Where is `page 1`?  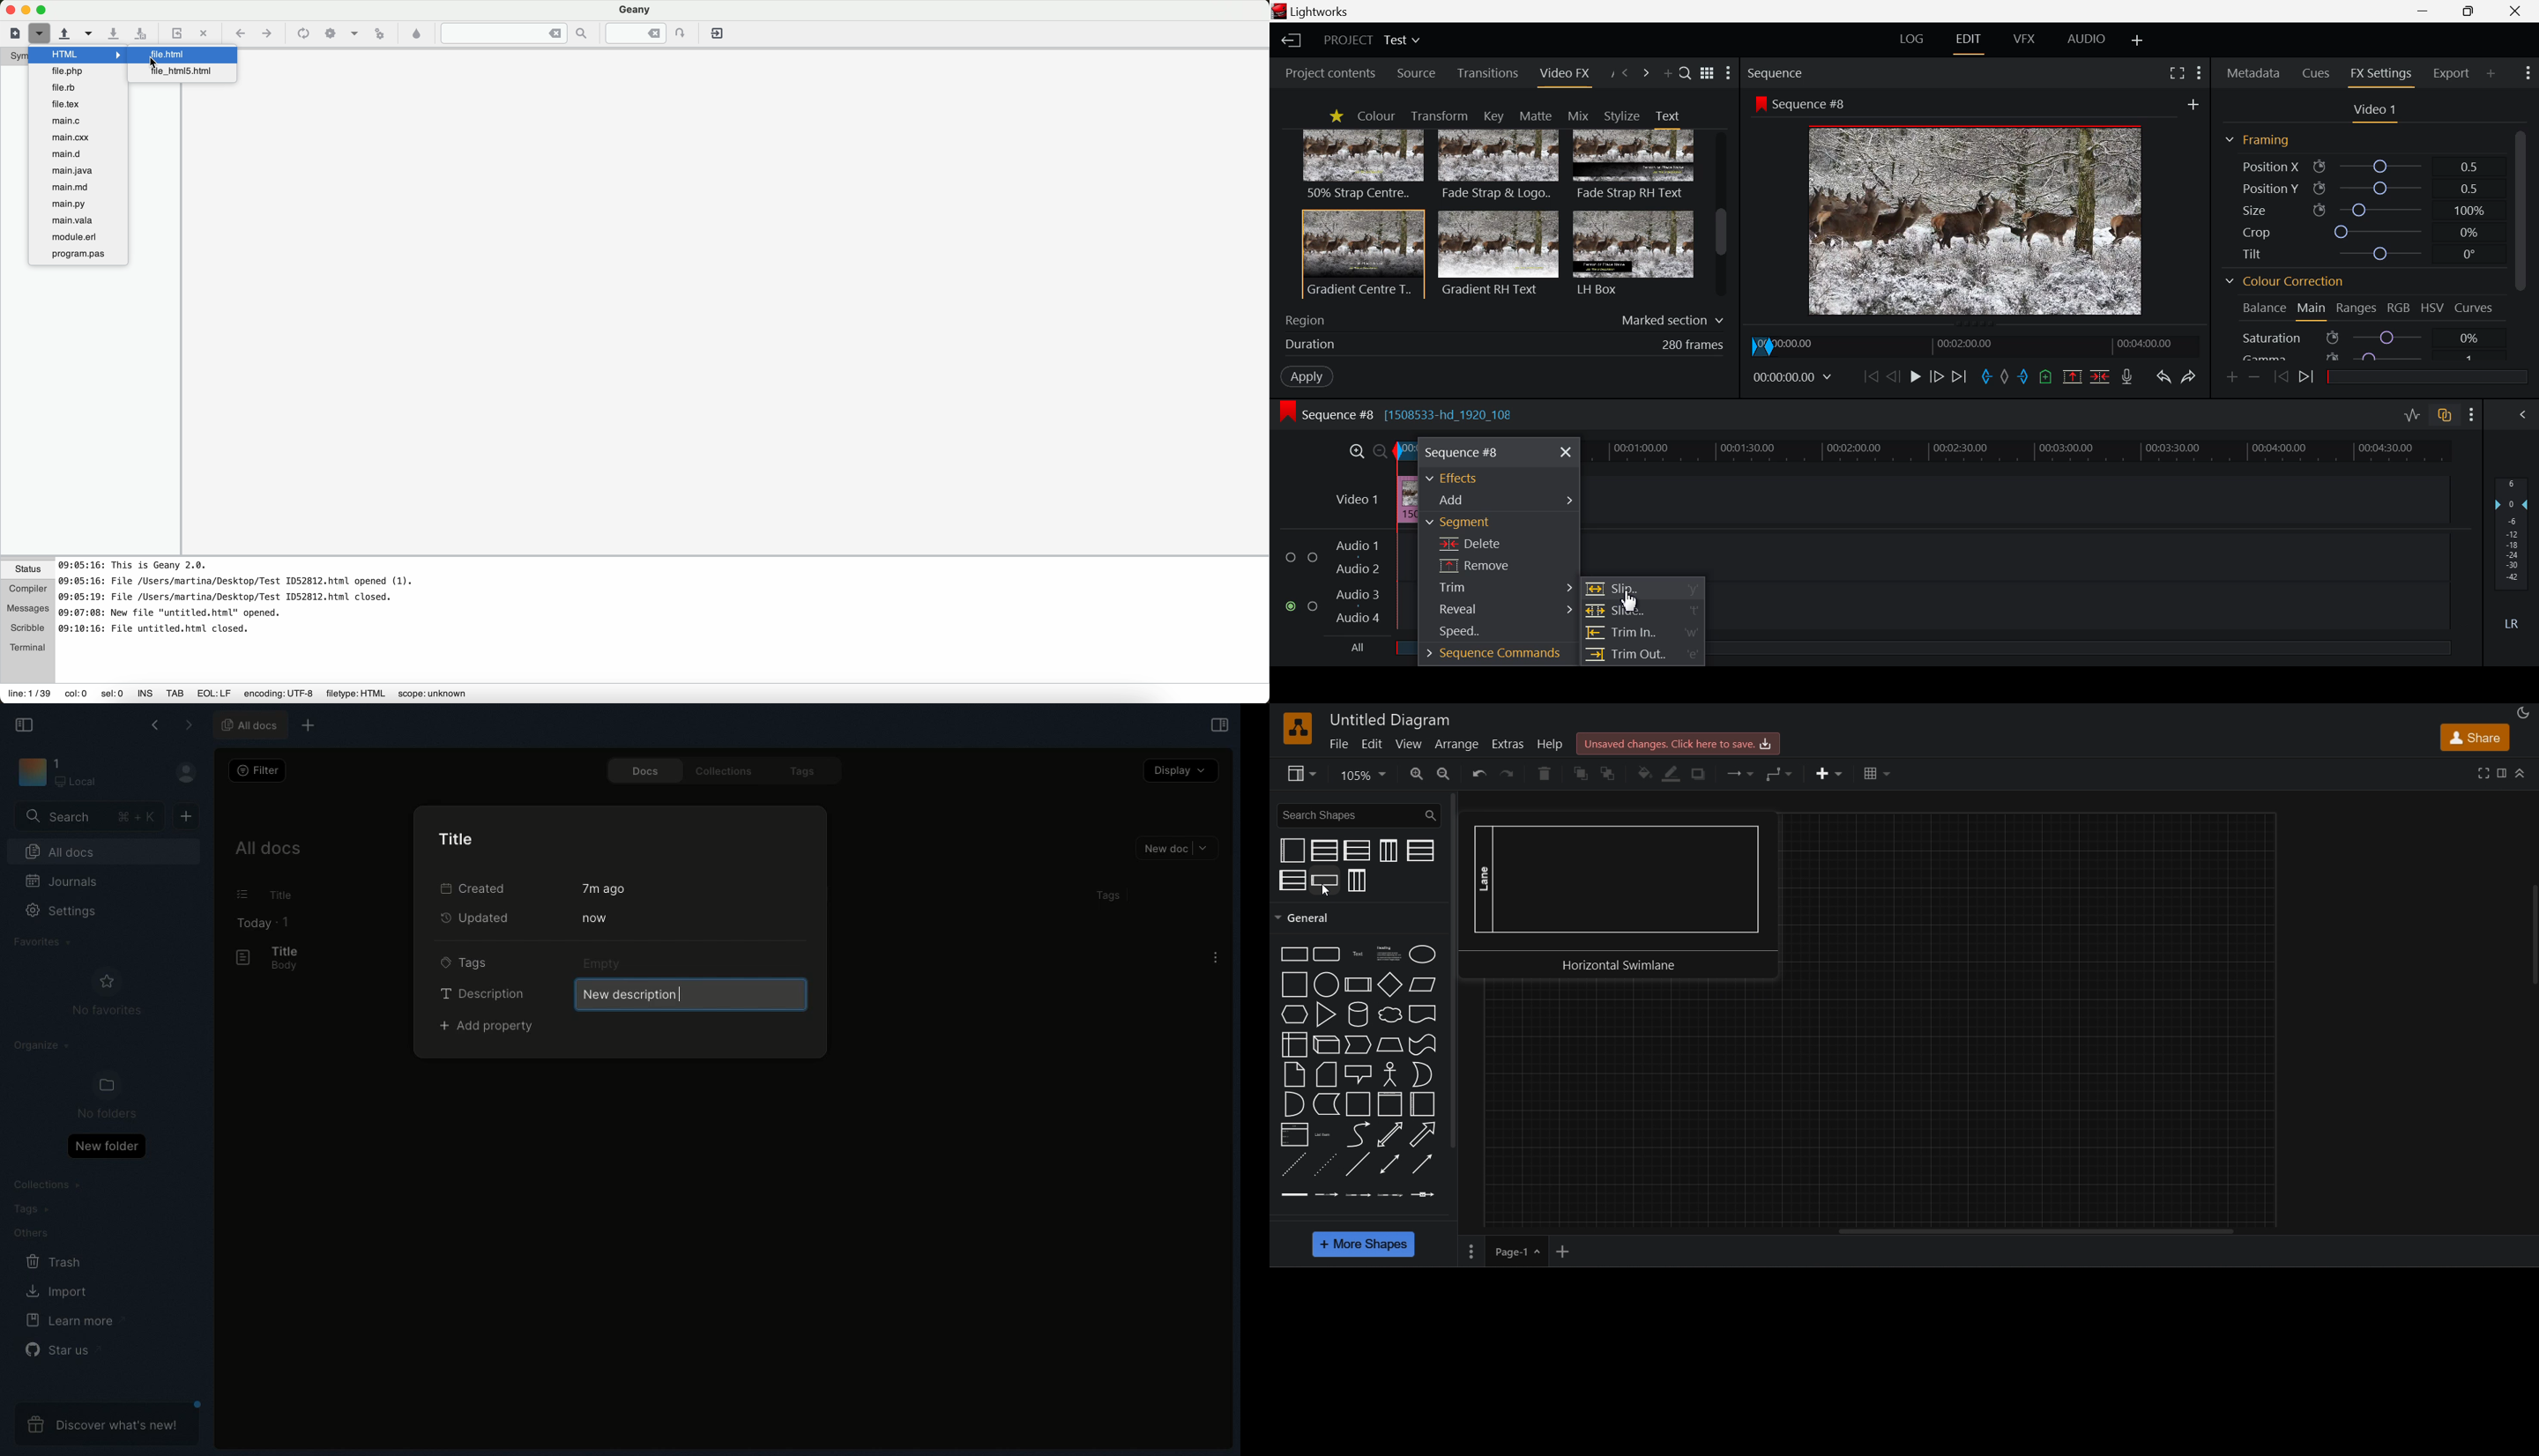 page 1 is located at coordinates (1517, 1252).